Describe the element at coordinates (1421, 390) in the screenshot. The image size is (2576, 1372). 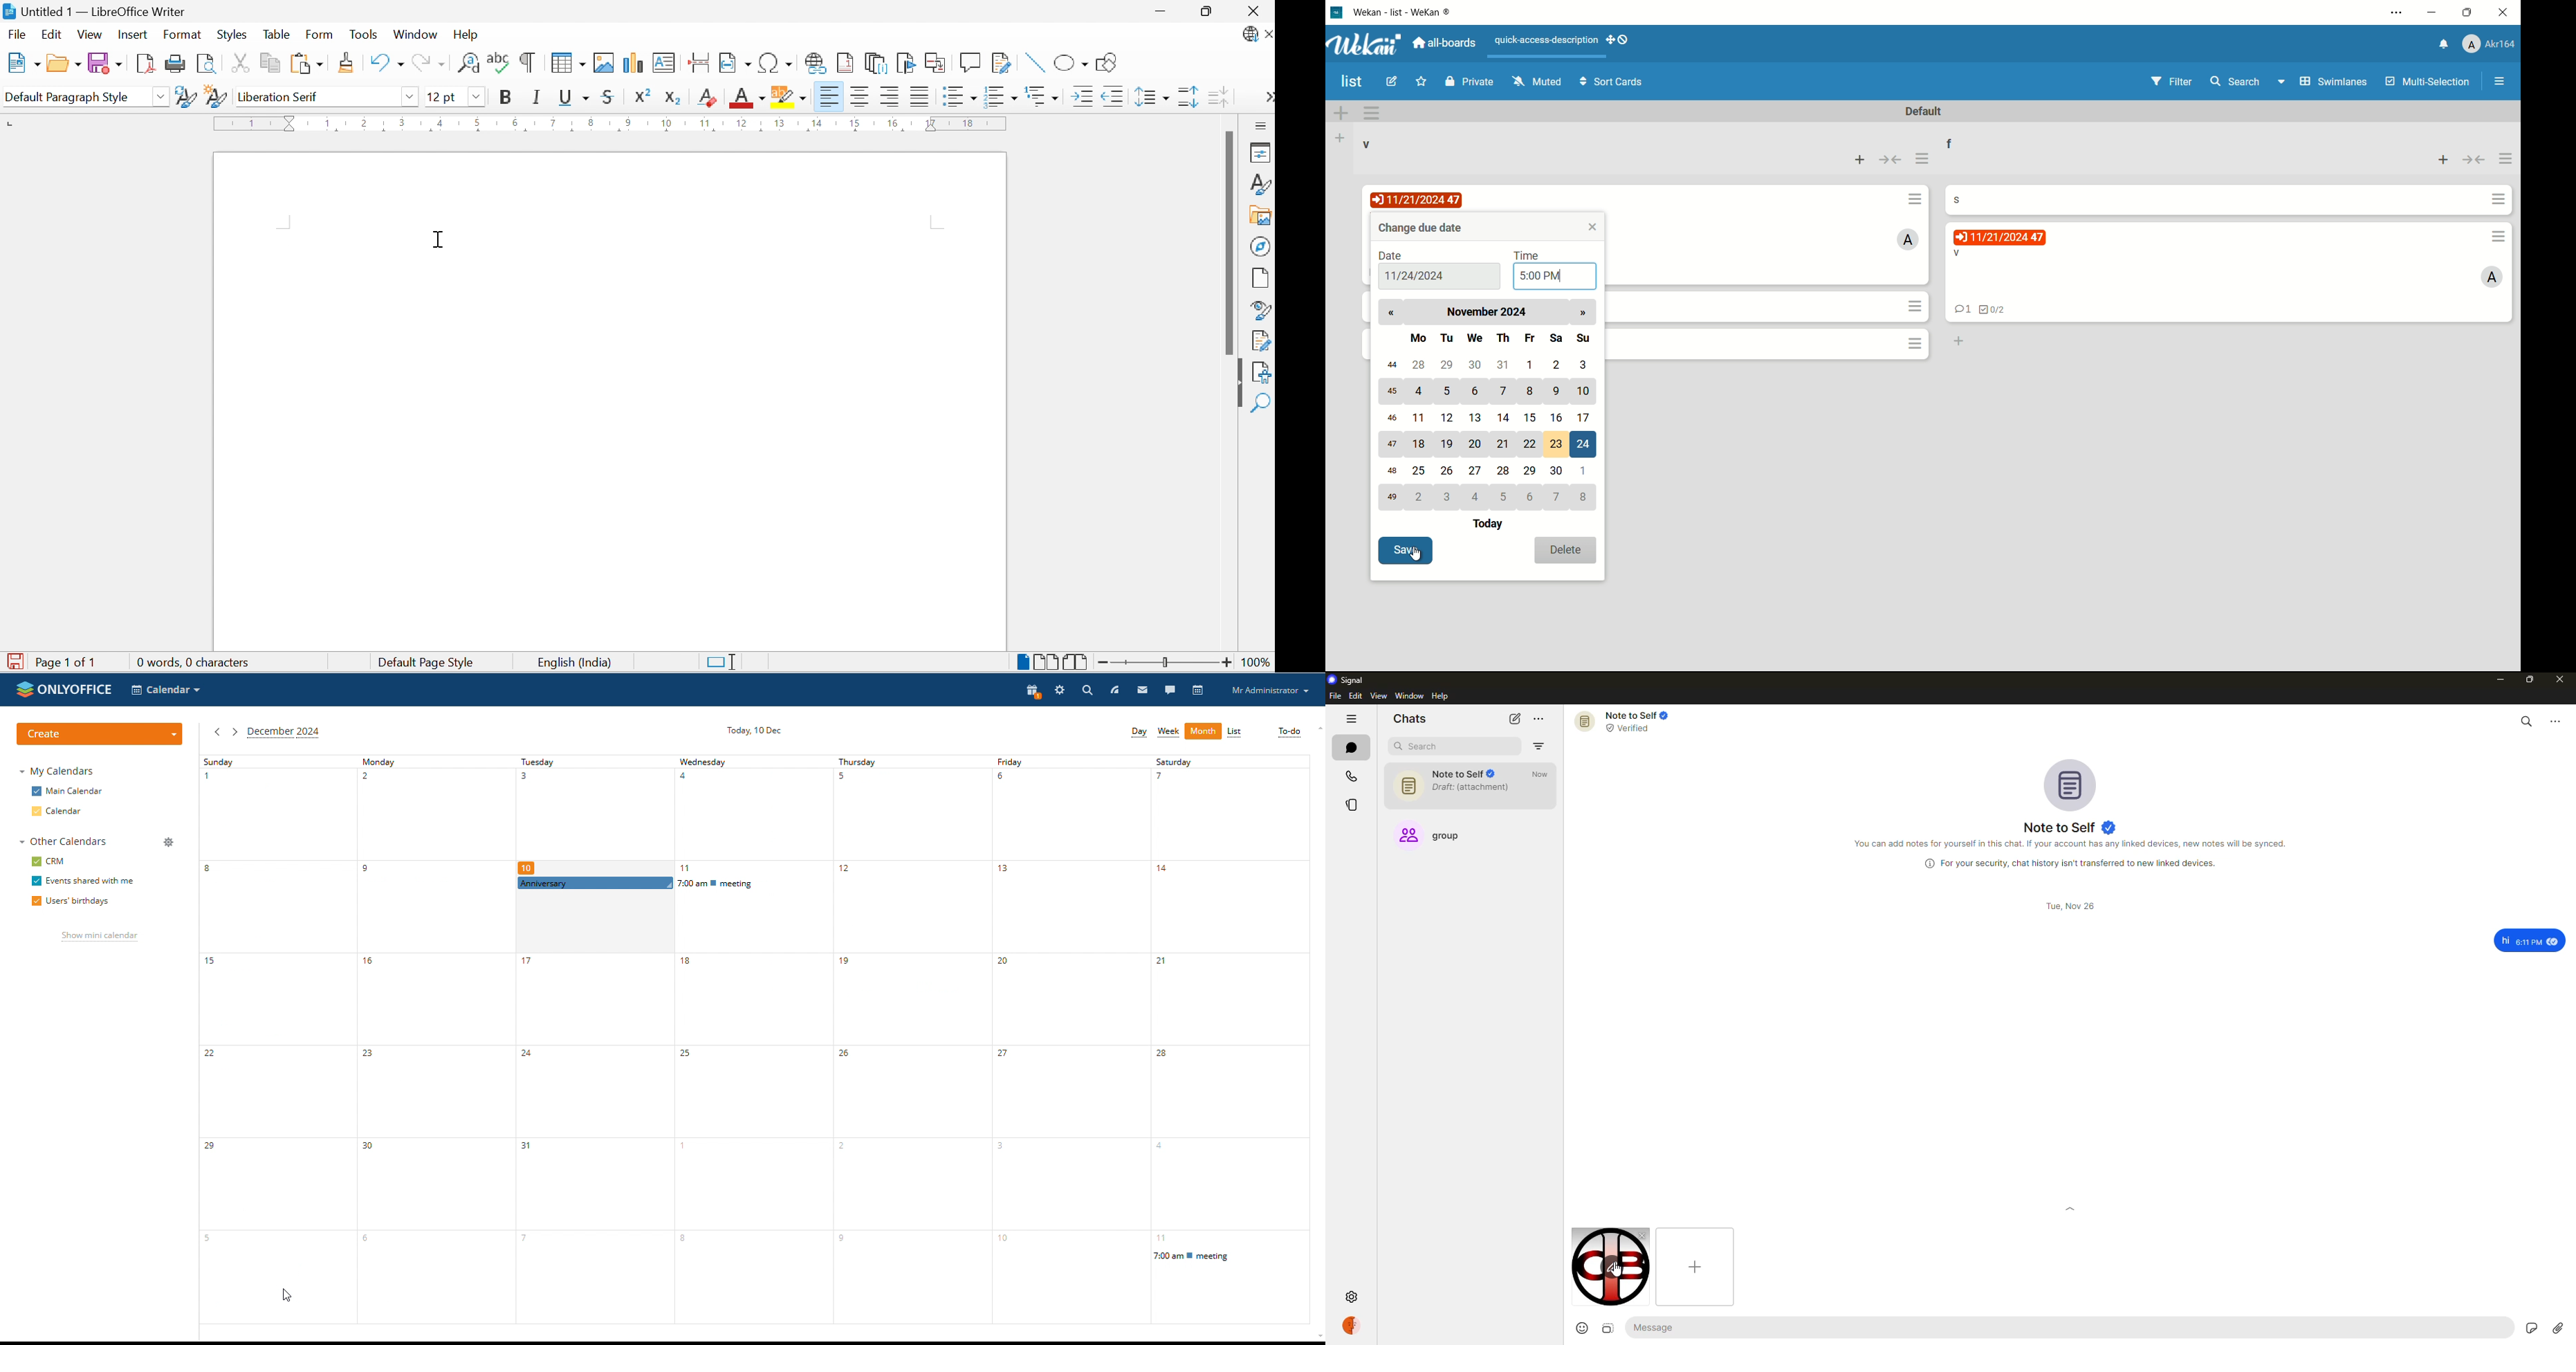
I see `4` at that location.